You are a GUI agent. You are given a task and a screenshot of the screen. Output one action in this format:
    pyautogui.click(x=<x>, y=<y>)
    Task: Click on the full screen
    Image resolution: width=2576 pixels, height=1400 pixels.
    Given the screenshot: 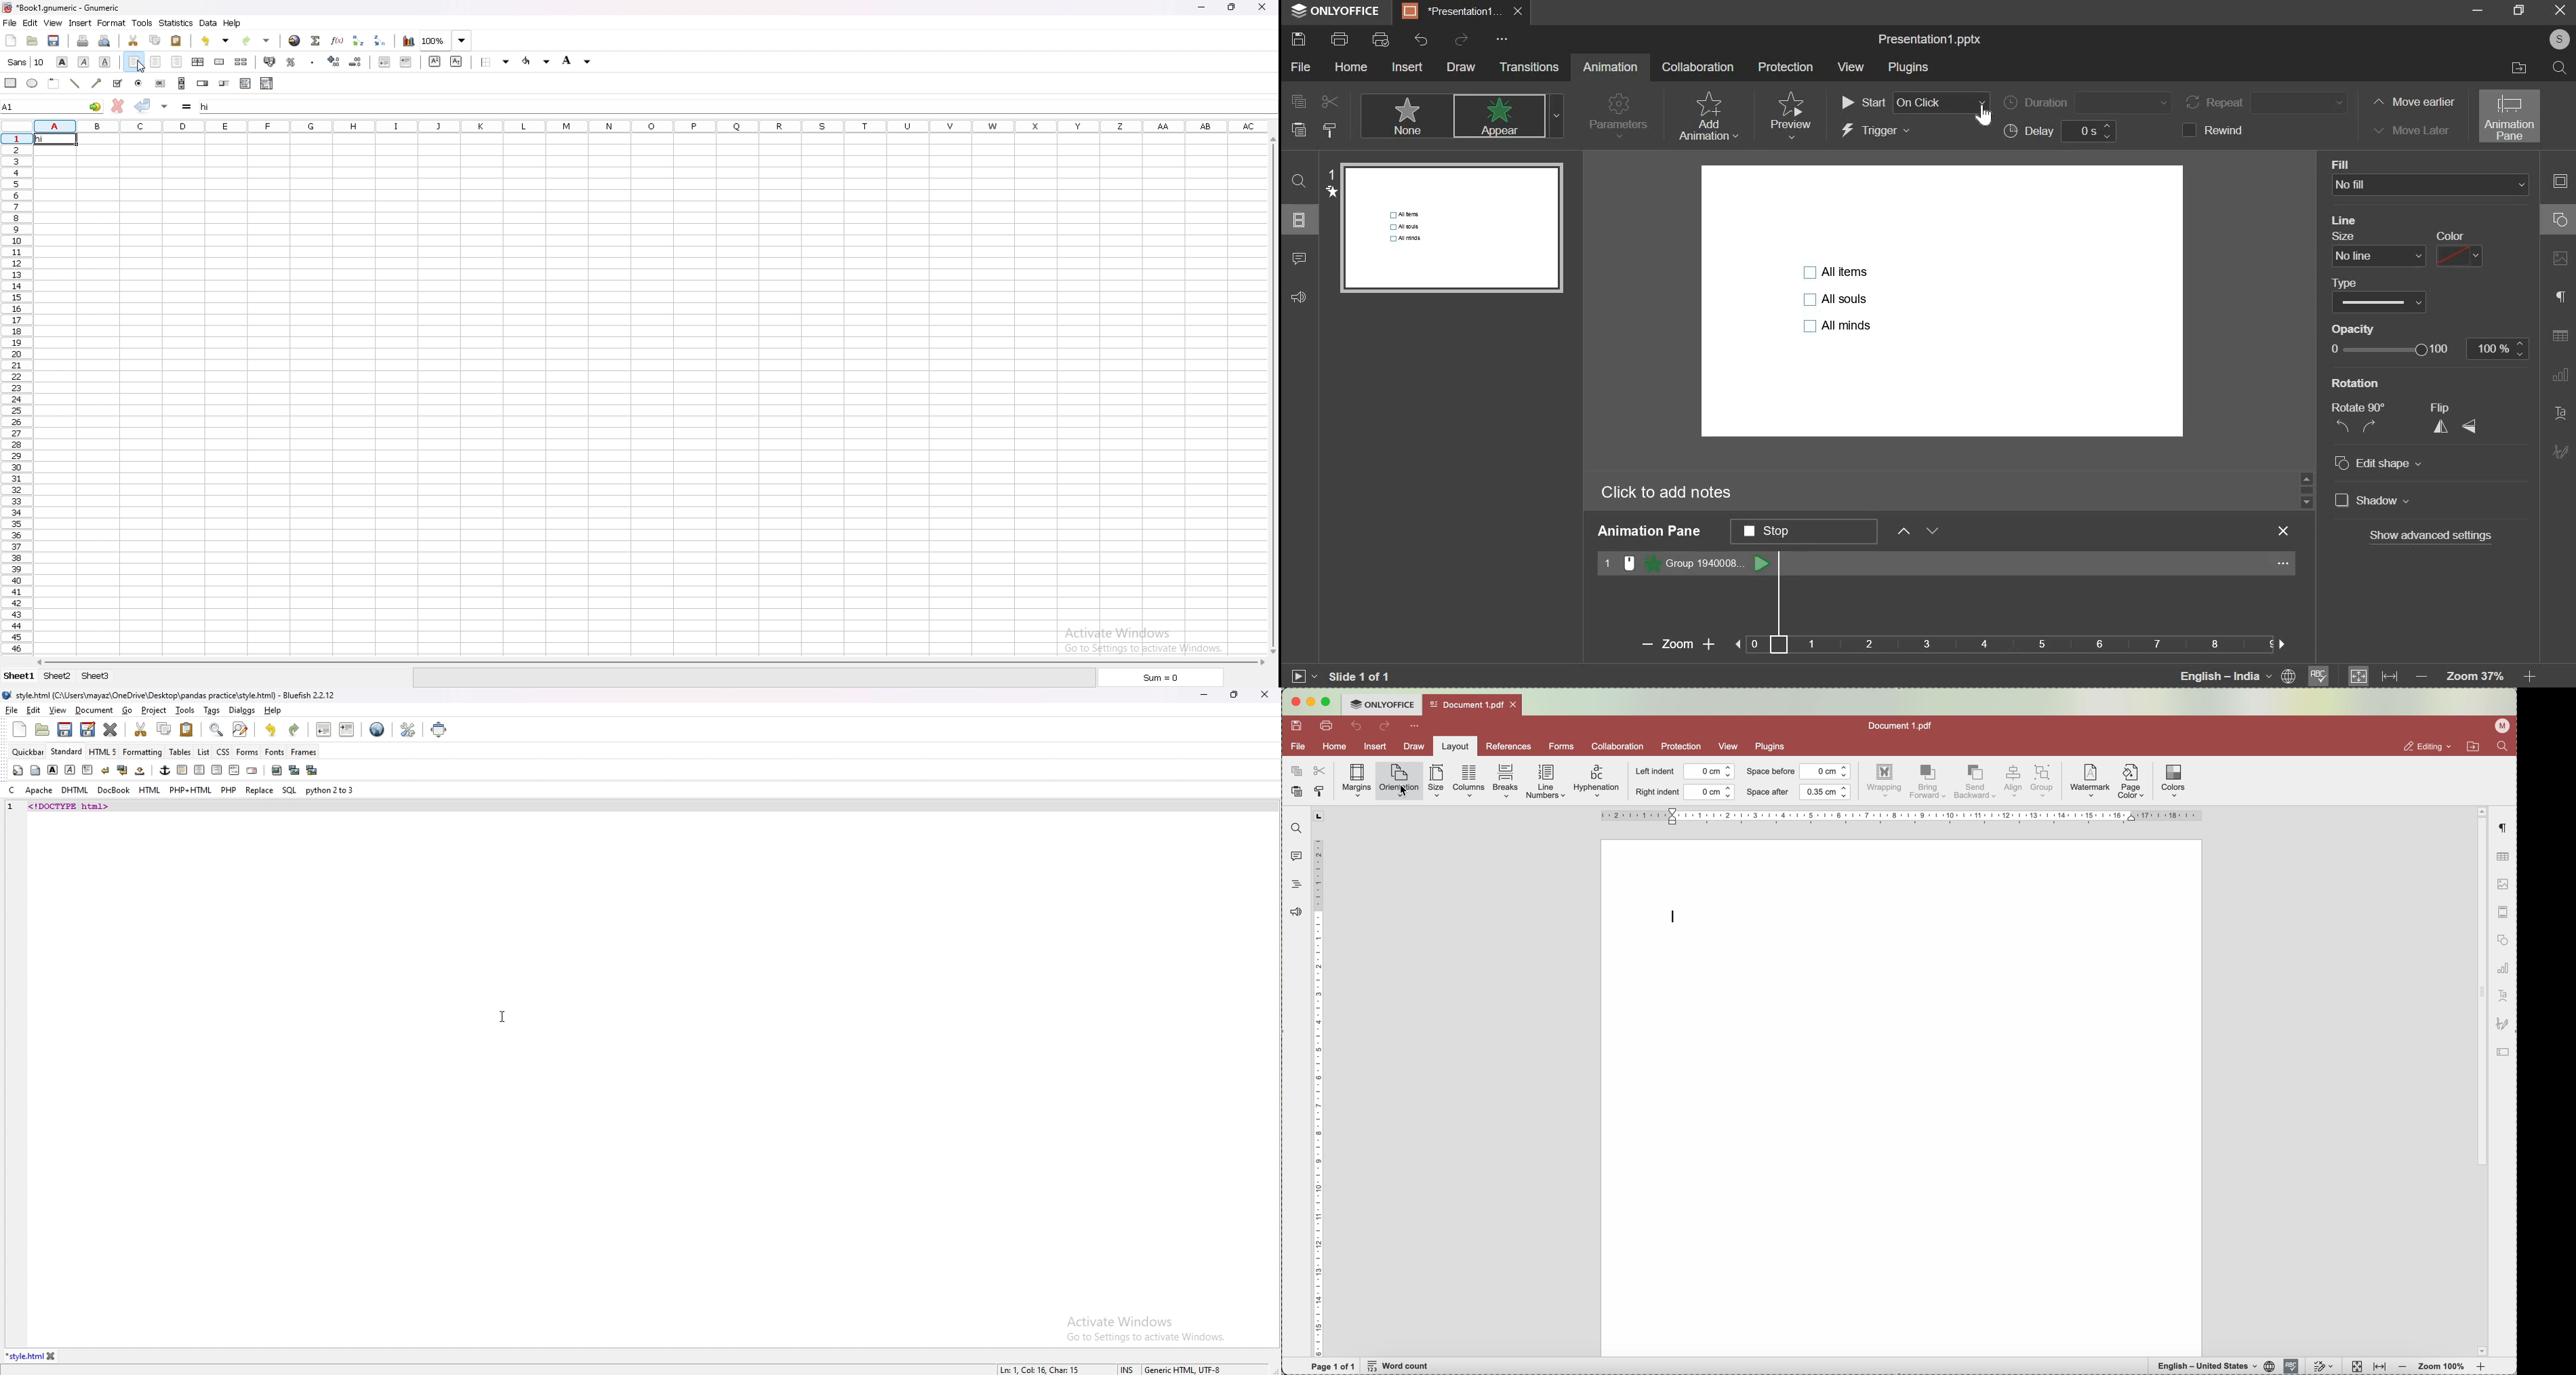 What is the action you would take?
    pyautogui.click(x=440, y=729)
    